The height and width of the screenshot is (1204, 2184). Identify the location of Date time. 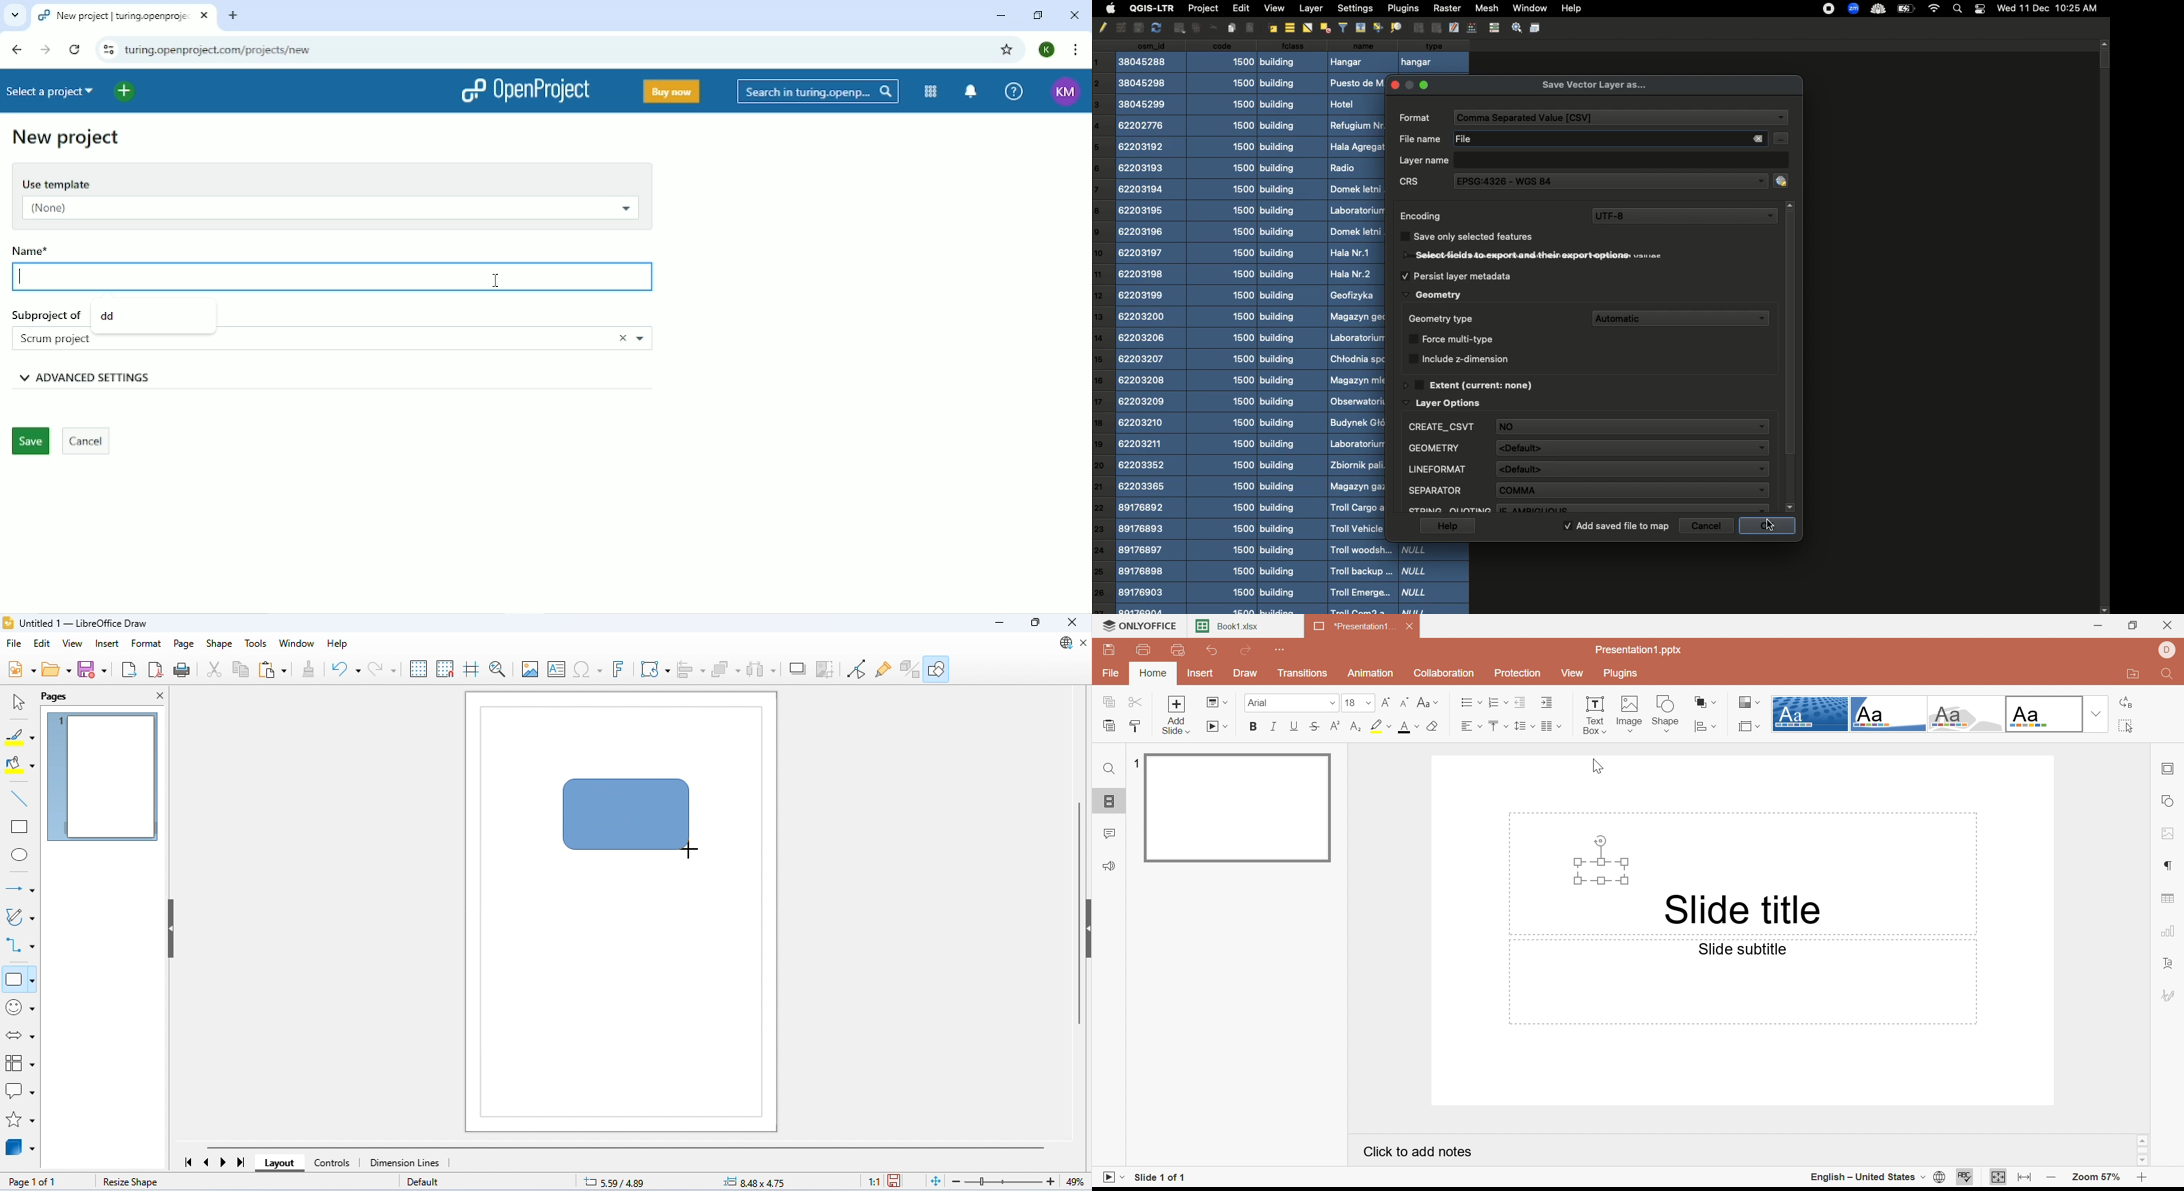
(2048, 8).